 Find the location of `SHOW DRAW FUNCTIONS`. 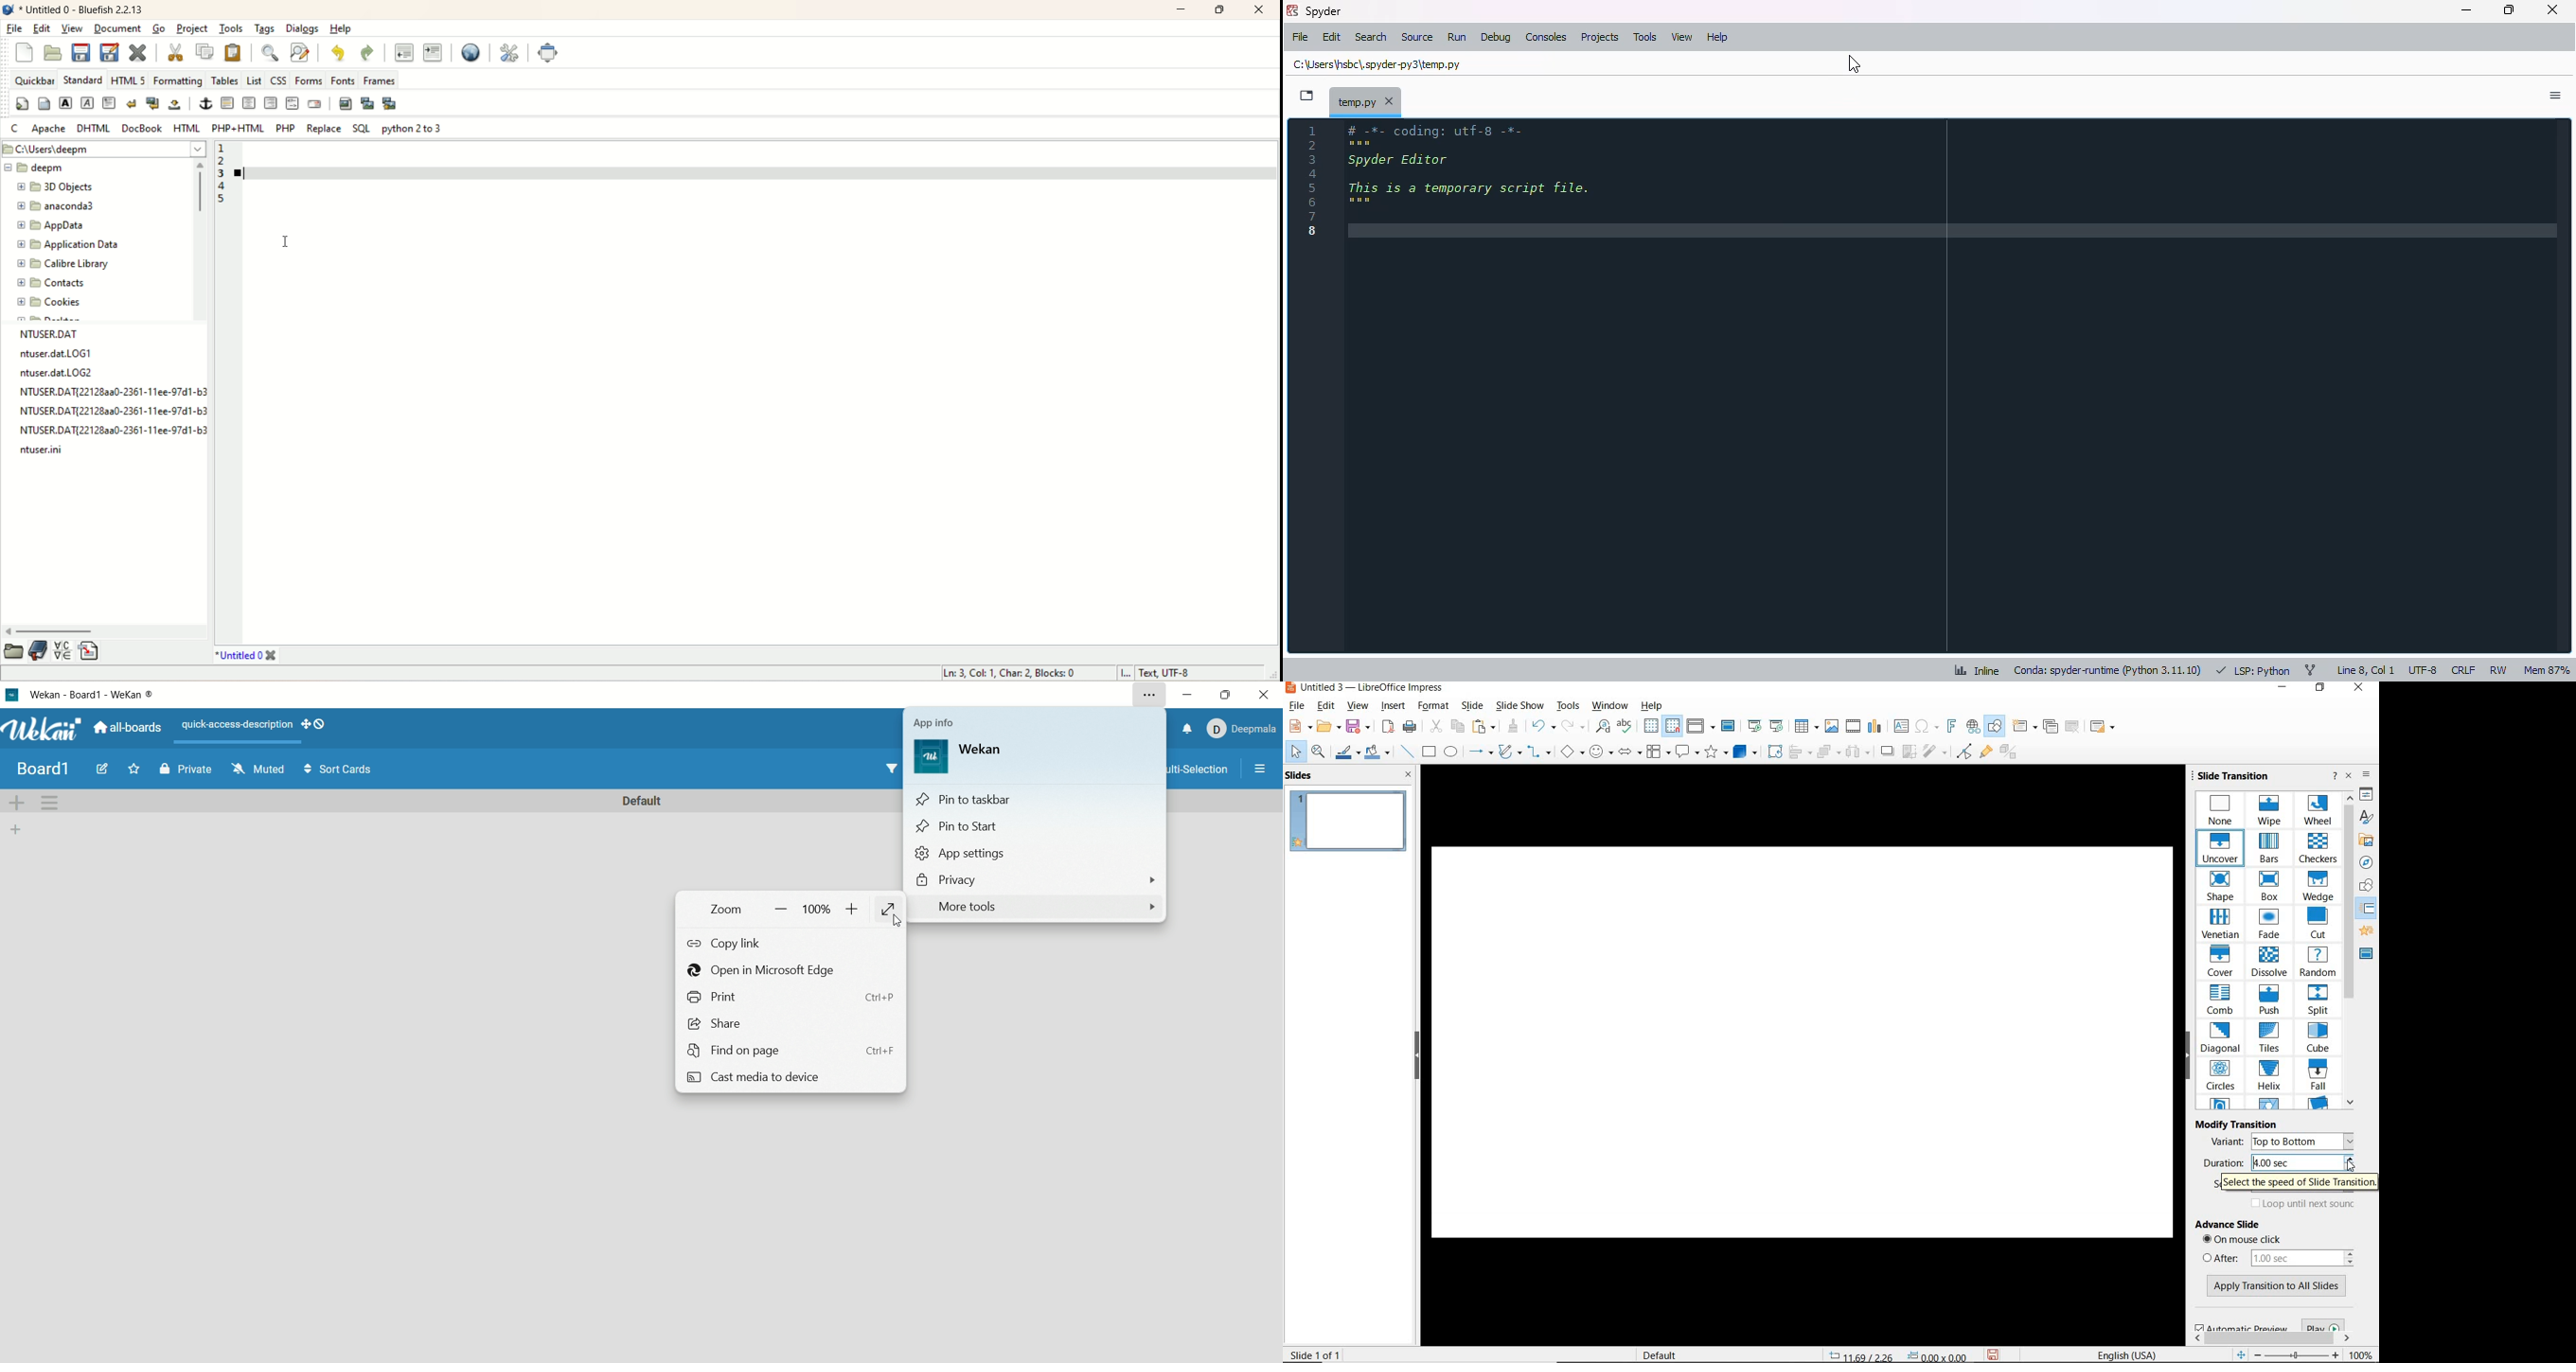

SHOW DRAW FUNCTIONS is located at coordinates (1997, 727).